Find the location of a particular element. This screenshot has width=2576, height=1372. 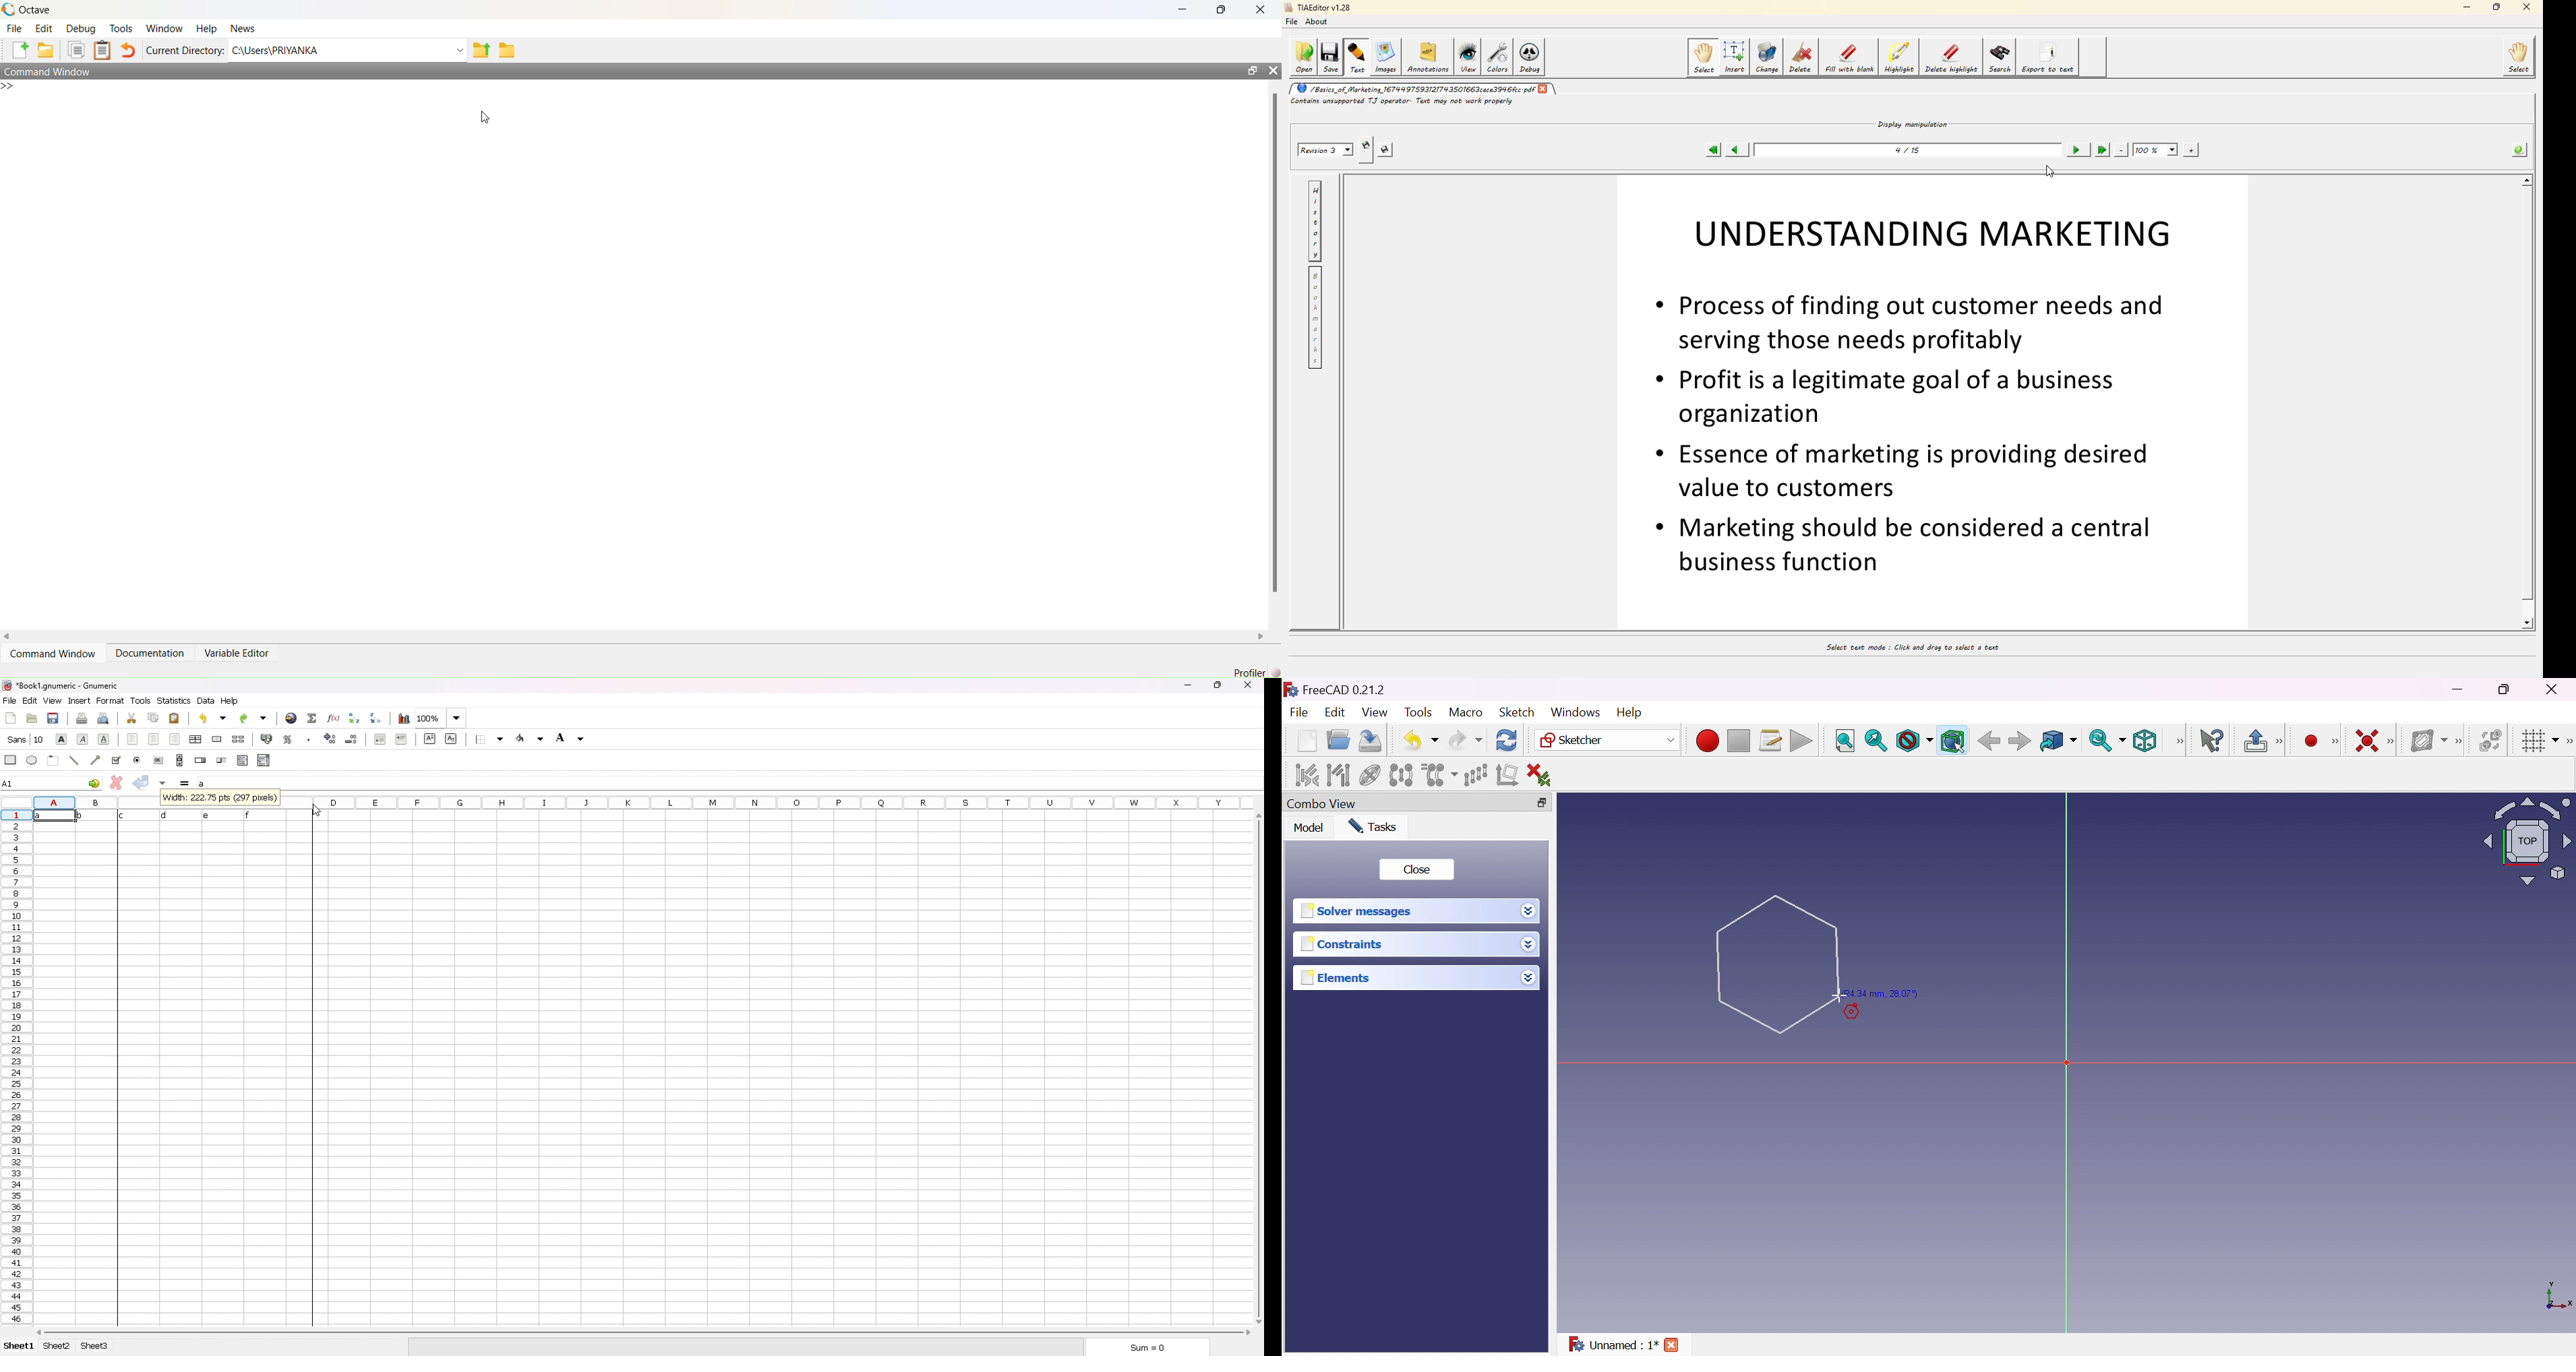

radio button is located at coordinates (138, 760).